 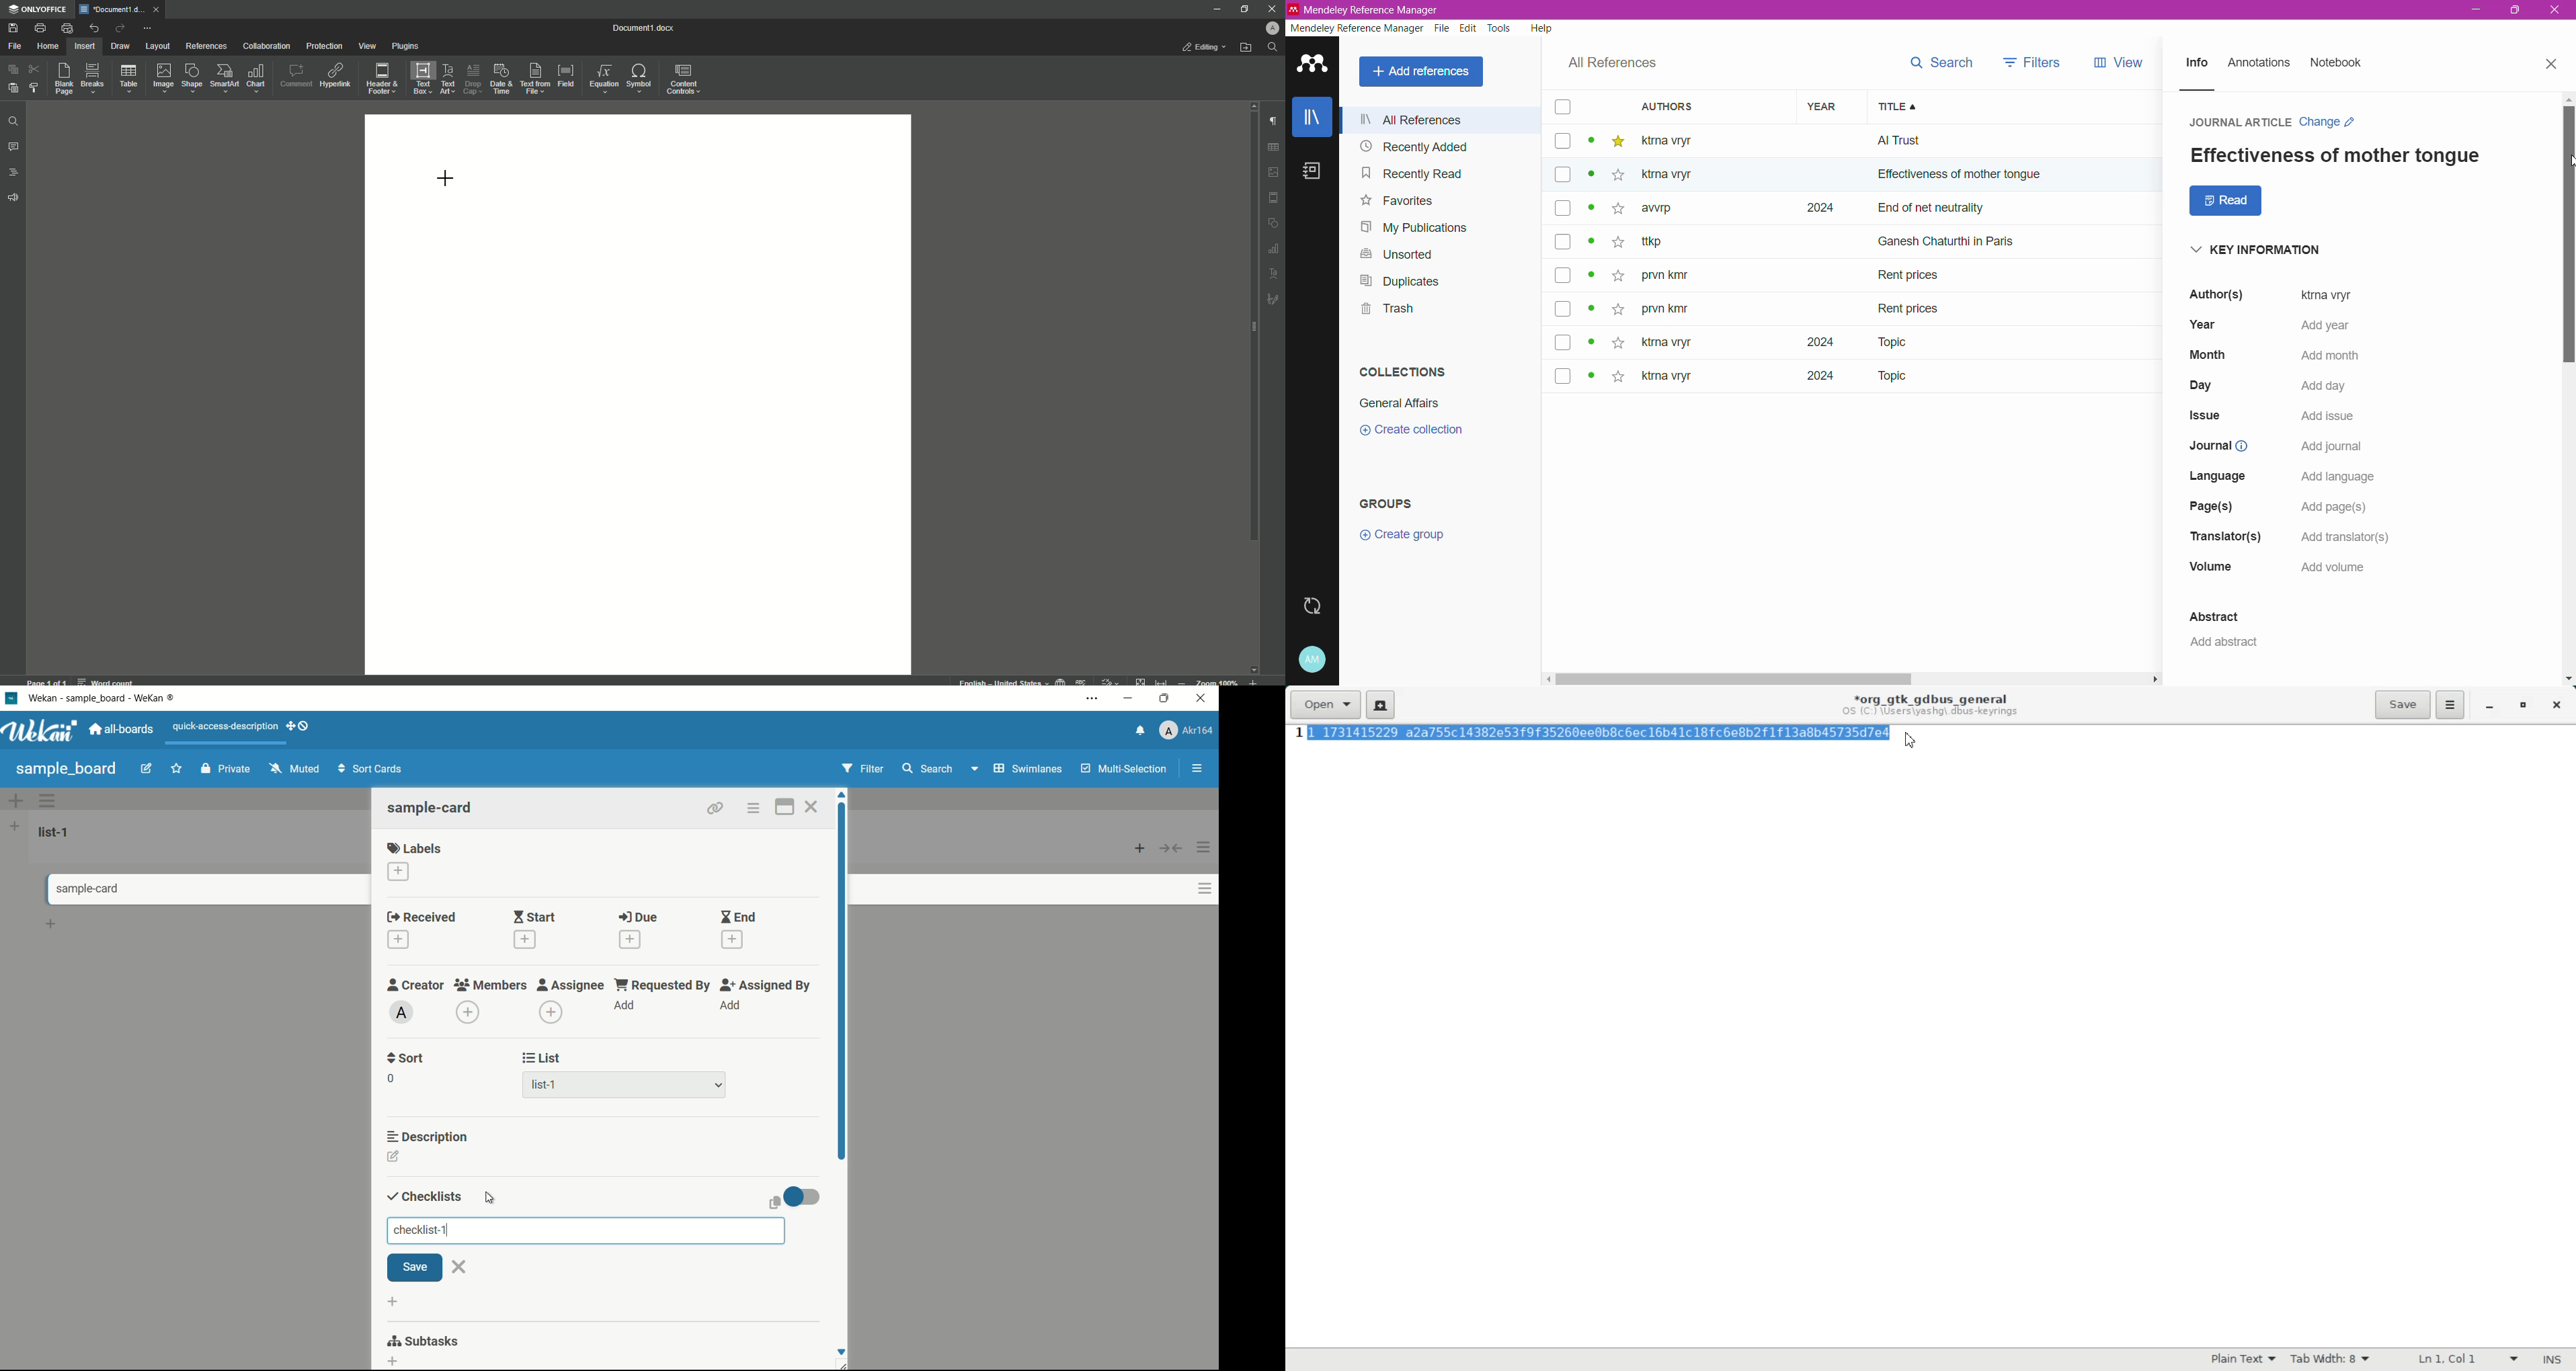 What do you see at coordinates (1312, 171) in the screenshot?
I see `Notebook` at bounding box center [1312, 171].